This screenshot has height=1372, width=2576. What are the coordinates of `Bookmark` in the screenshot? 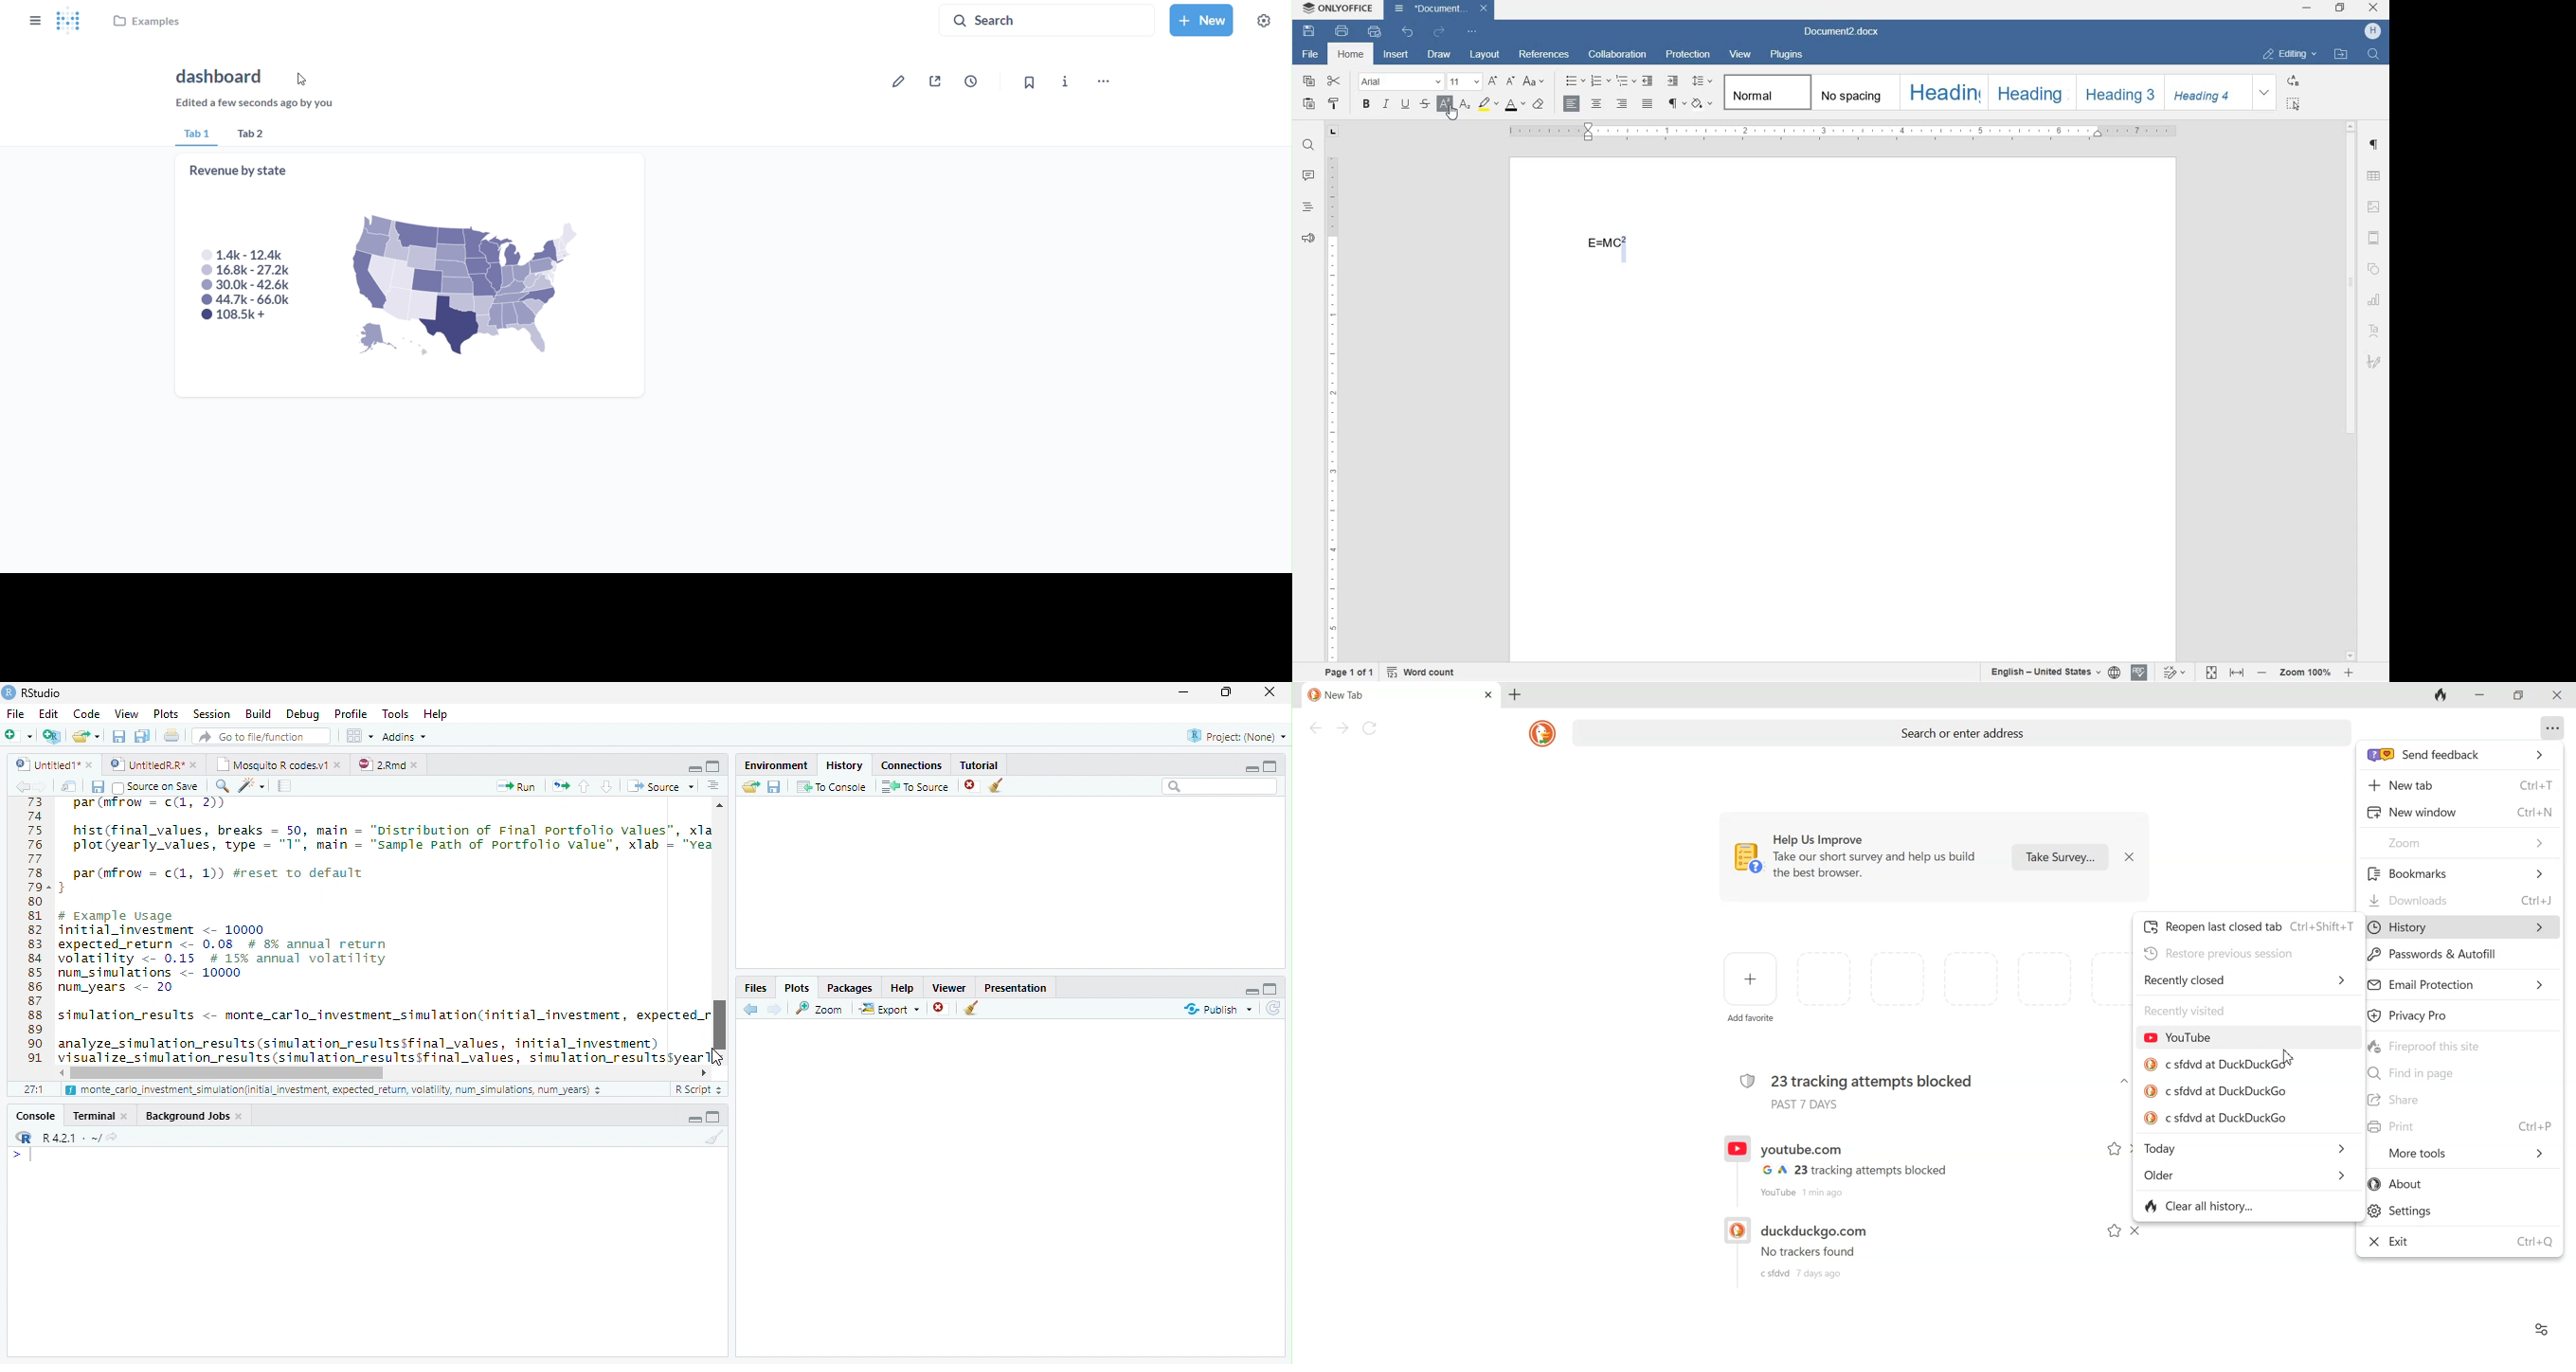 It's located at (2459, 873).